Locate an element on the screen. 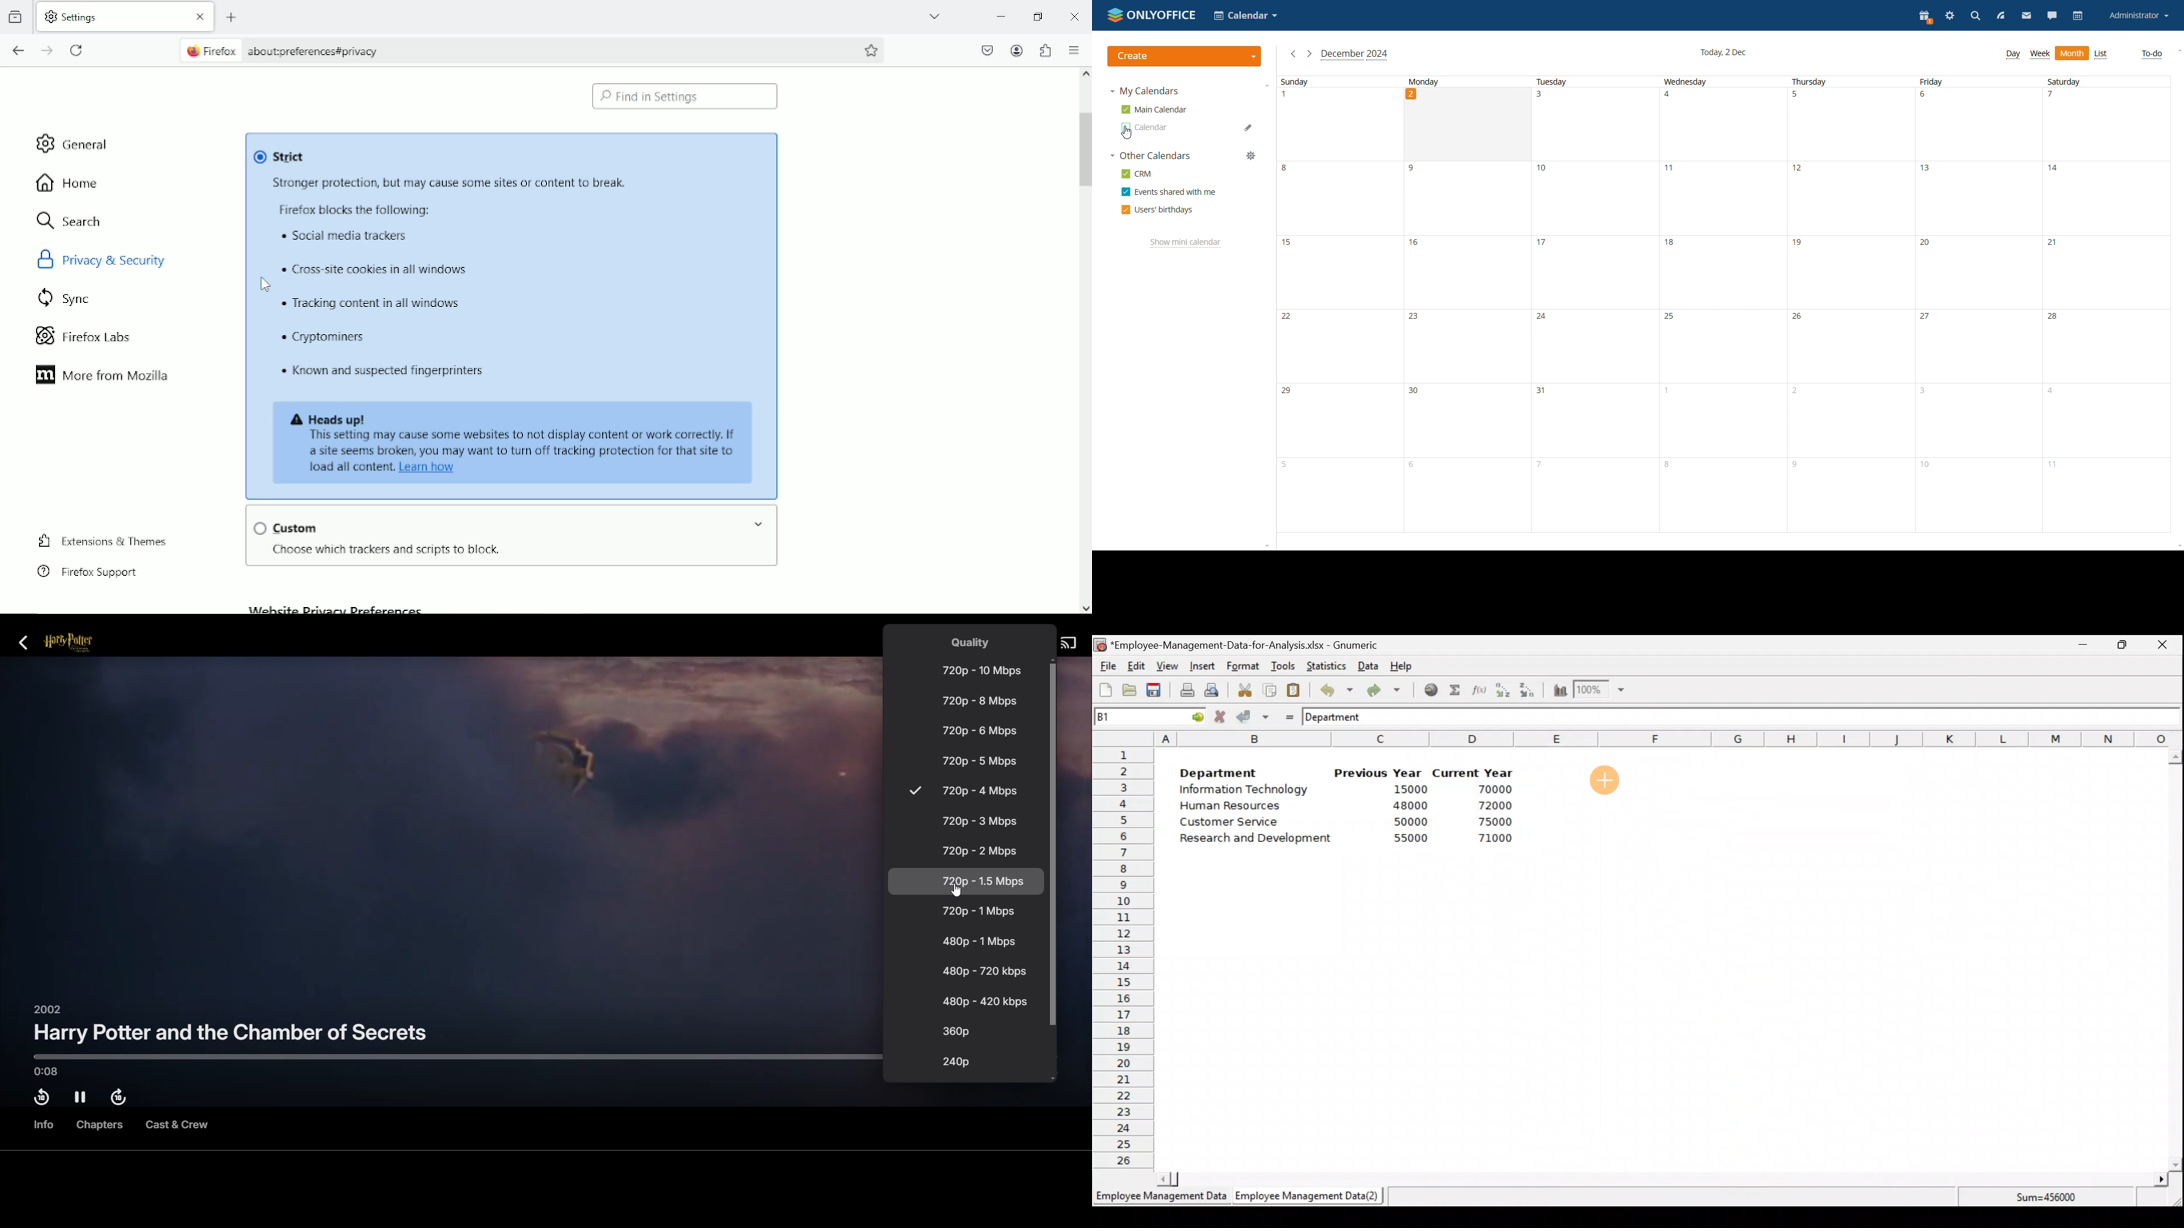 The width and height of the screenshot is (2184, 1232). Info is located at coordinates (41, 1126).